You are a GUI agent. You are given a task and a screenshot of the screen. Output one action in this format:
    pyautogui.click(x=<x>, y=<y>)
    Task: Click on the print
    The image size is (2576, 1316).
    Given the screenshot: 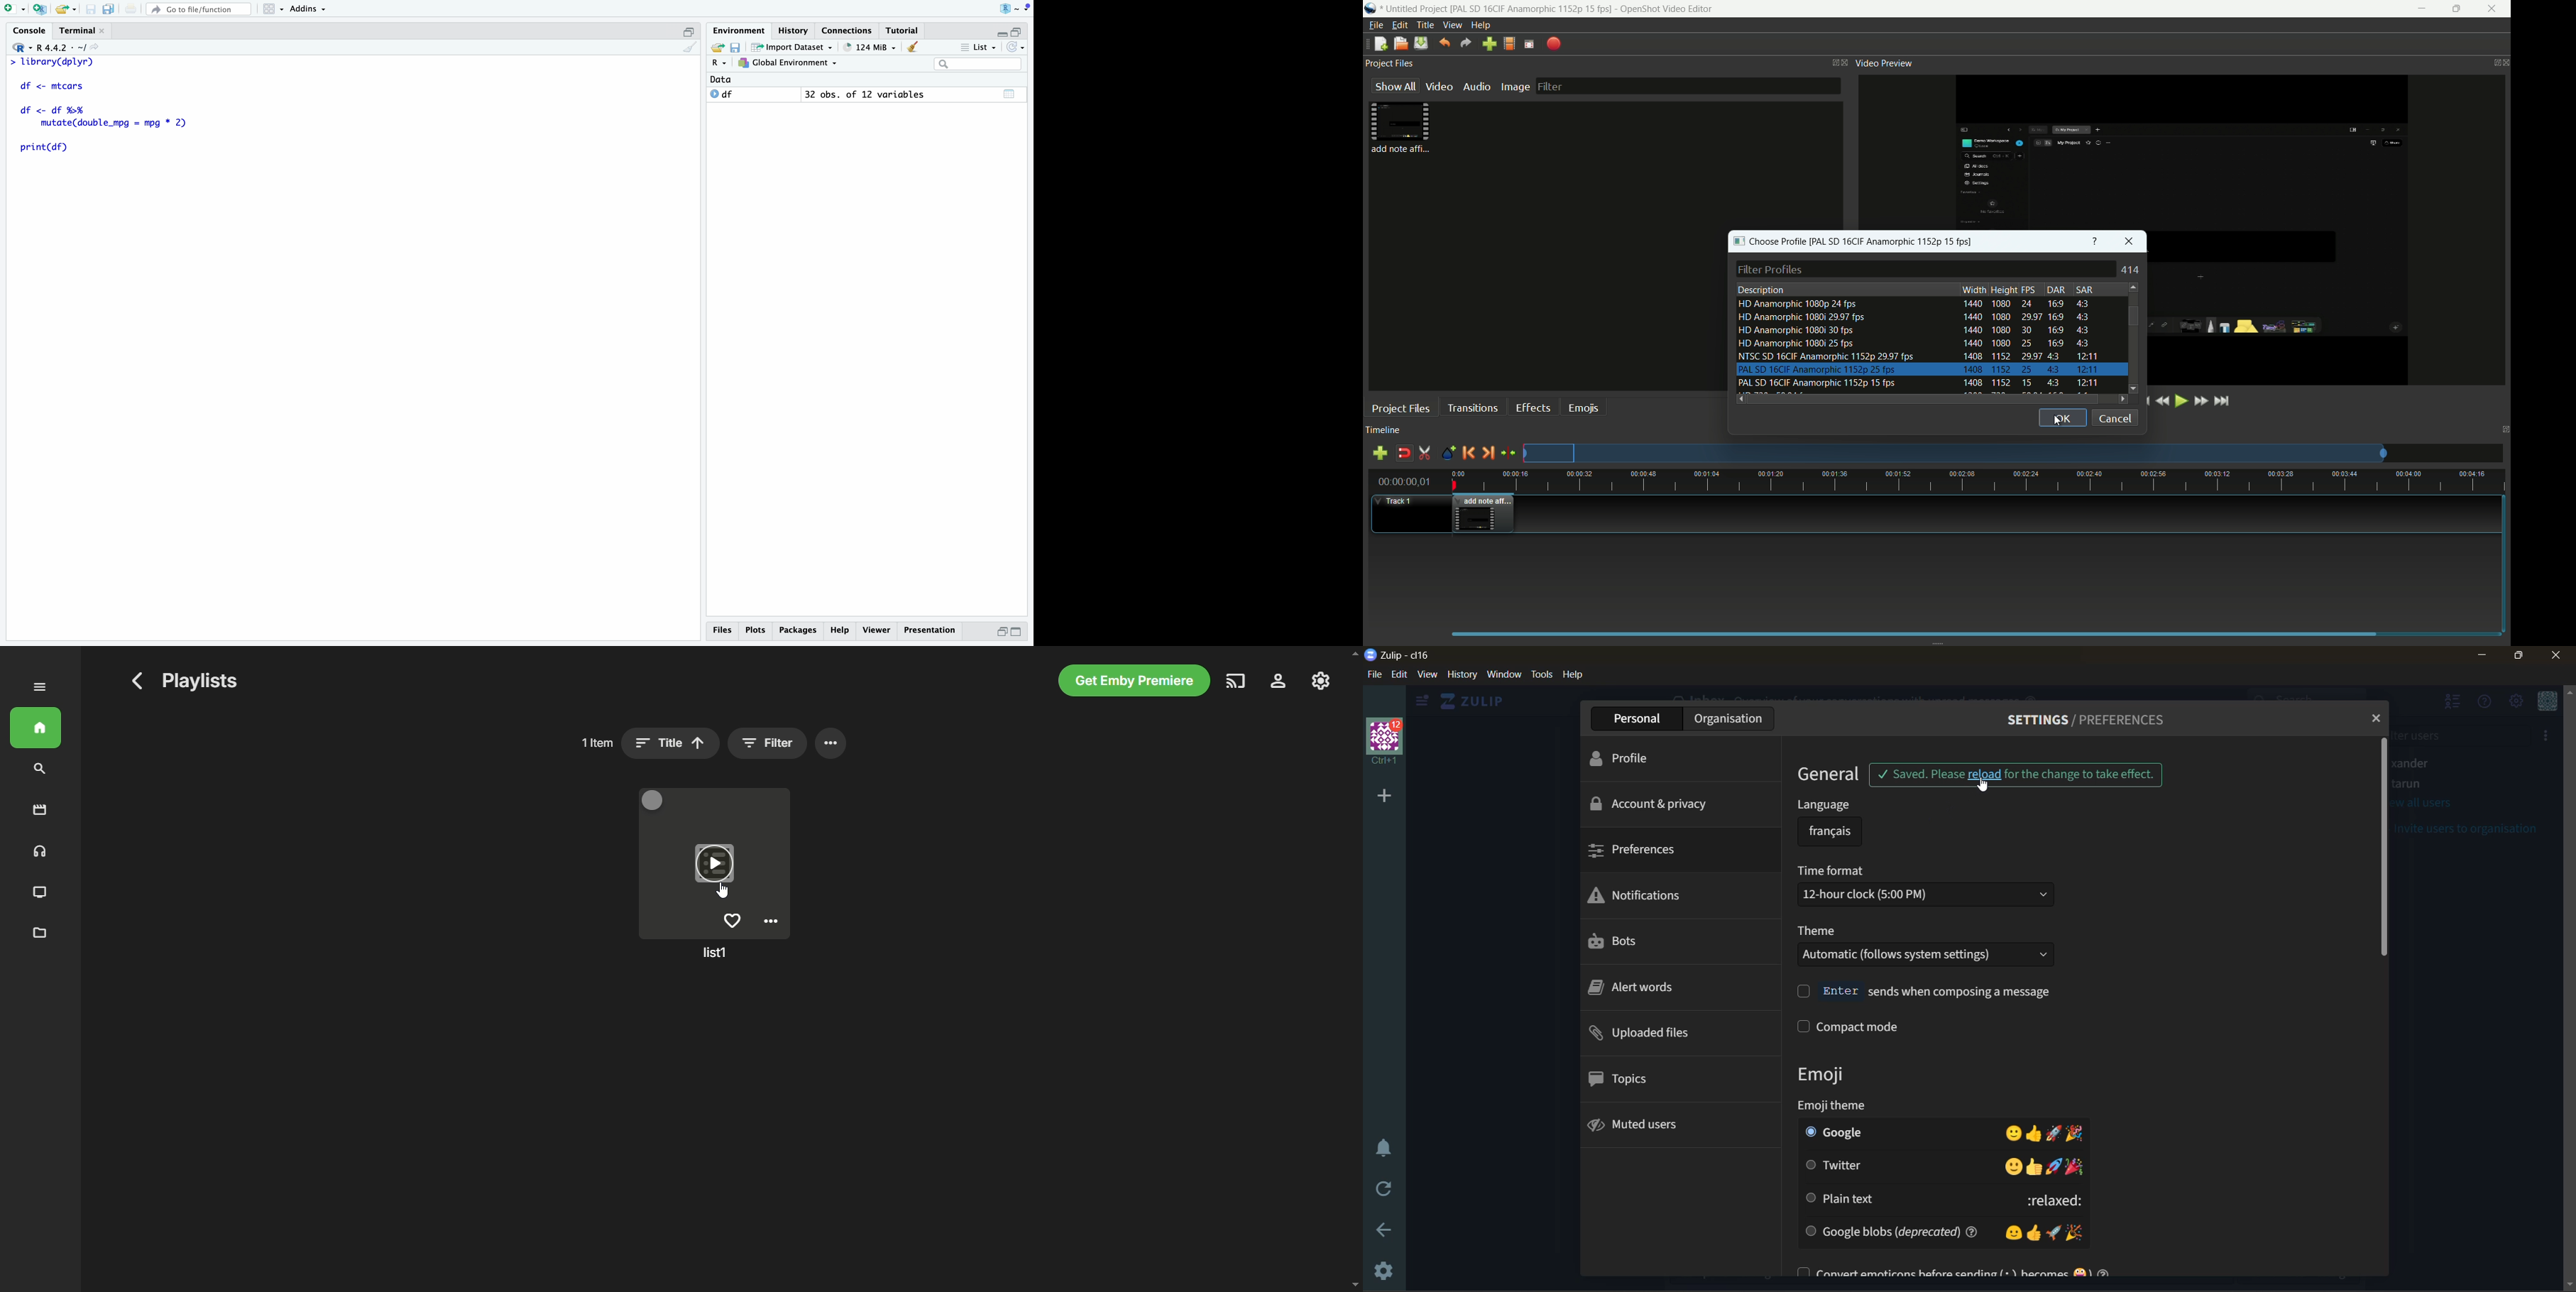 What is the action you would take?
    pyautogui.click(x=131, y=8)
    